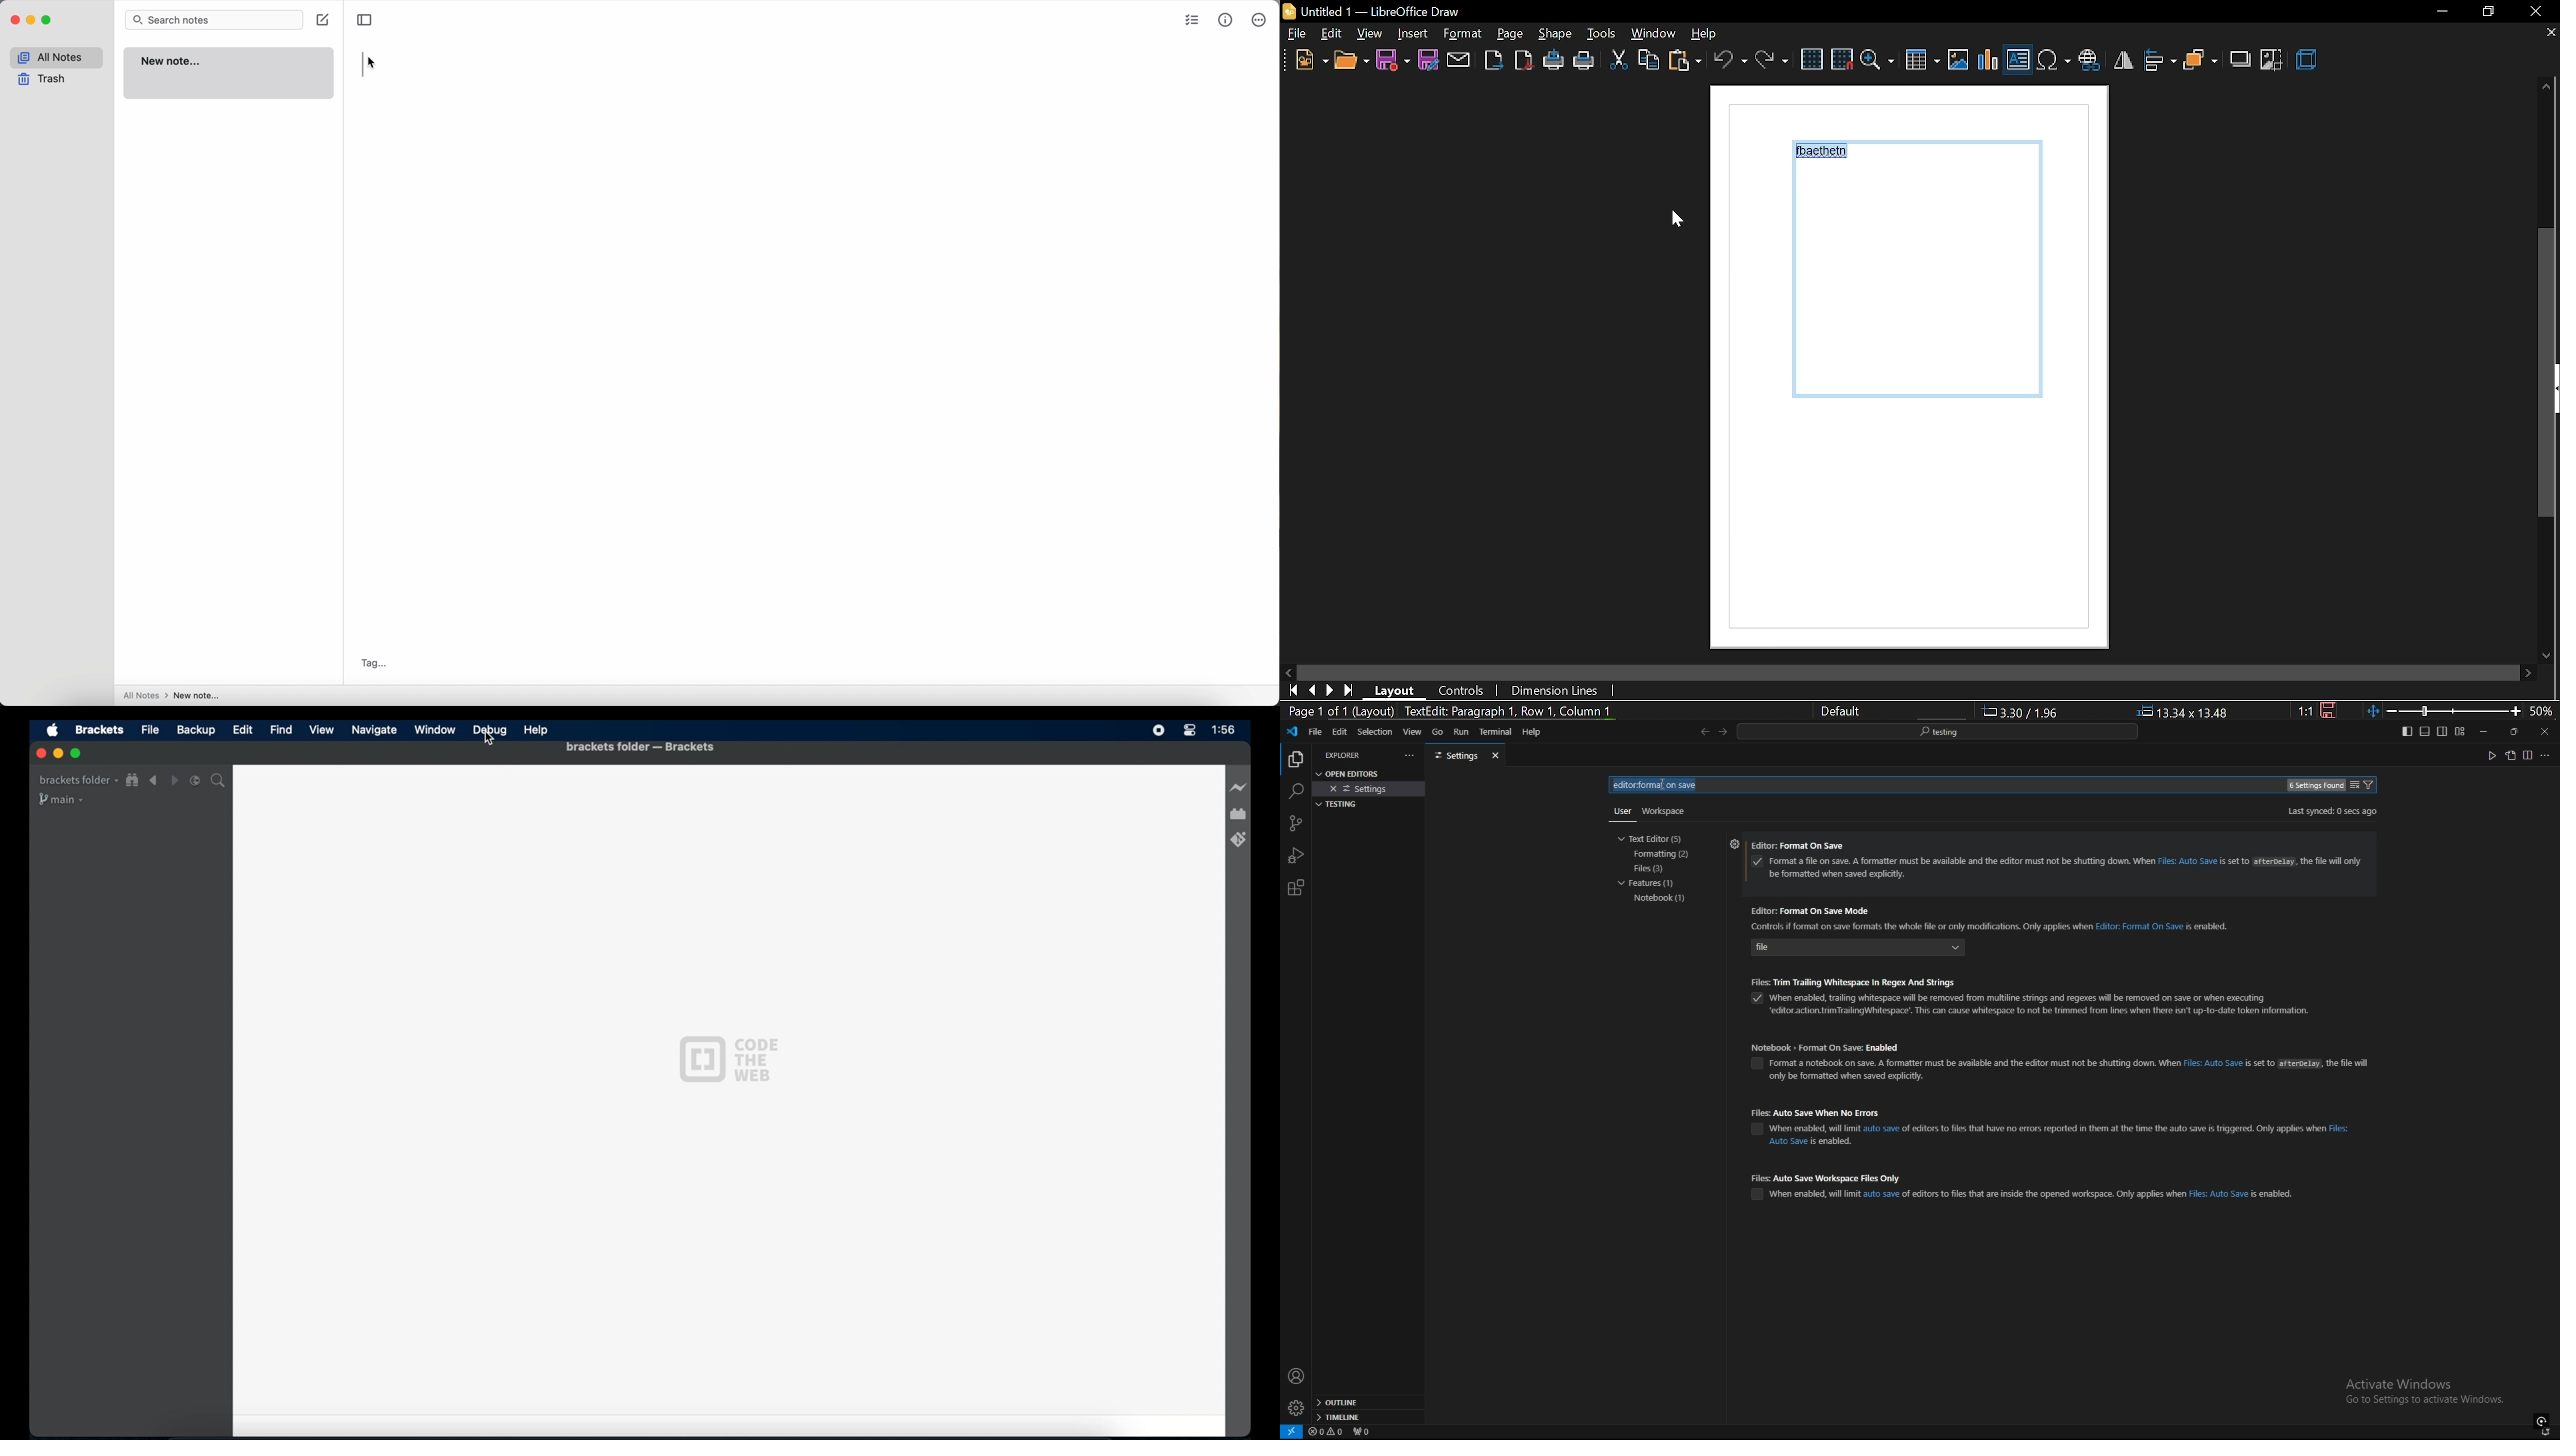 This screenshot has width=2576, height=1456. I want to click on minimize, so click(2484, 732).